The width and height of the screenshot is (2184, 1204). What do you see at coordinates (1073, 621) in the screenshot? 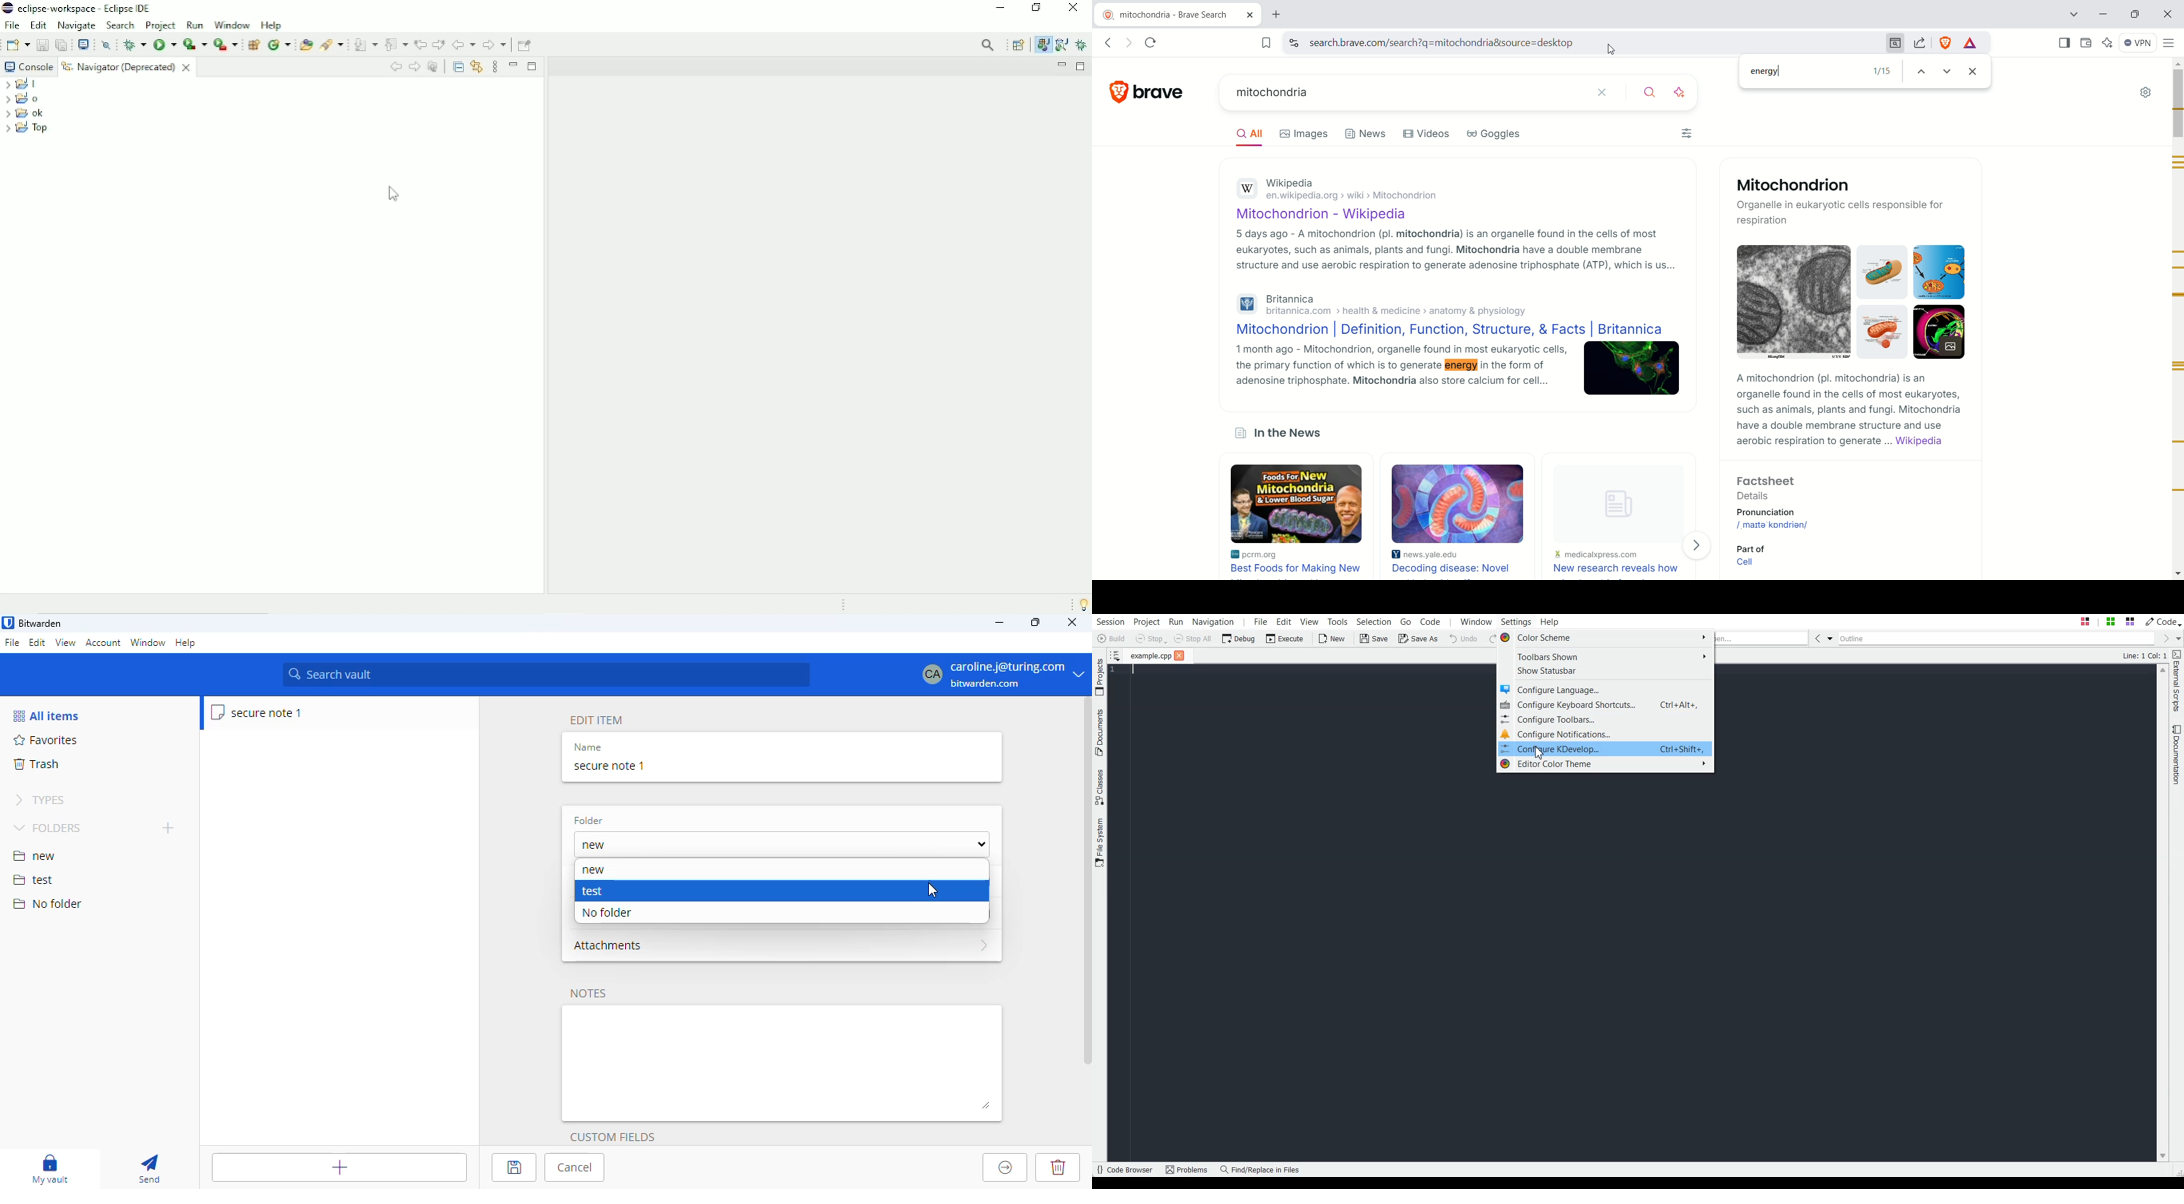
I see `close` at bounding box center [1073, 621].